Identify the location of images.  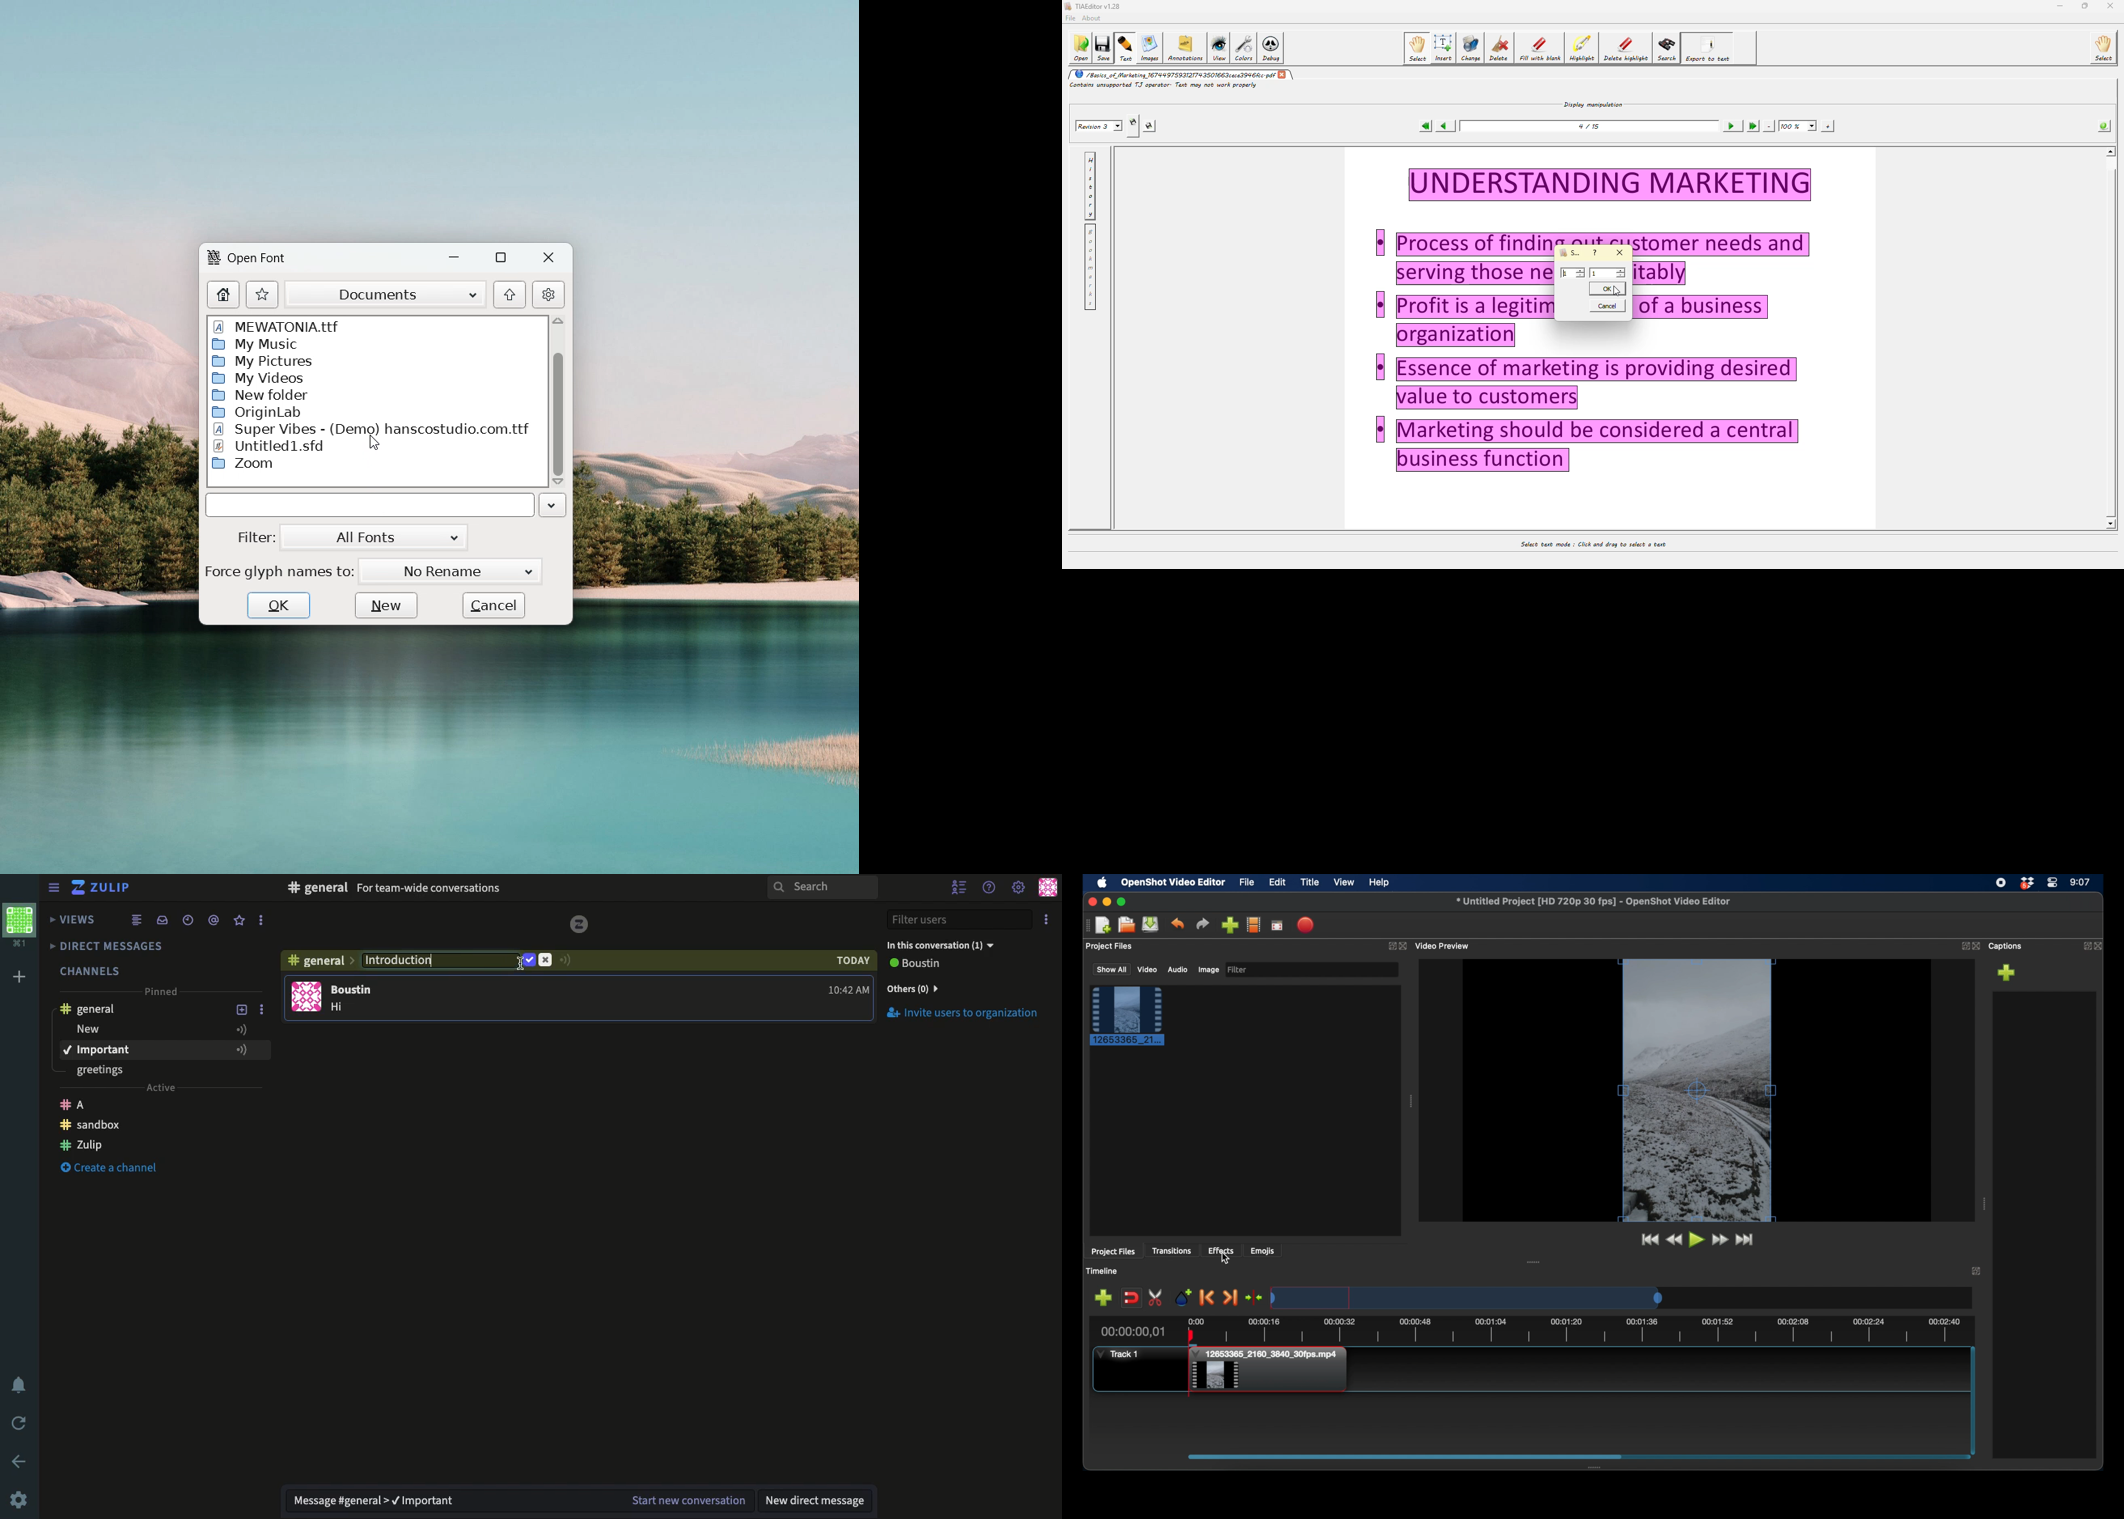
(1149, 48).